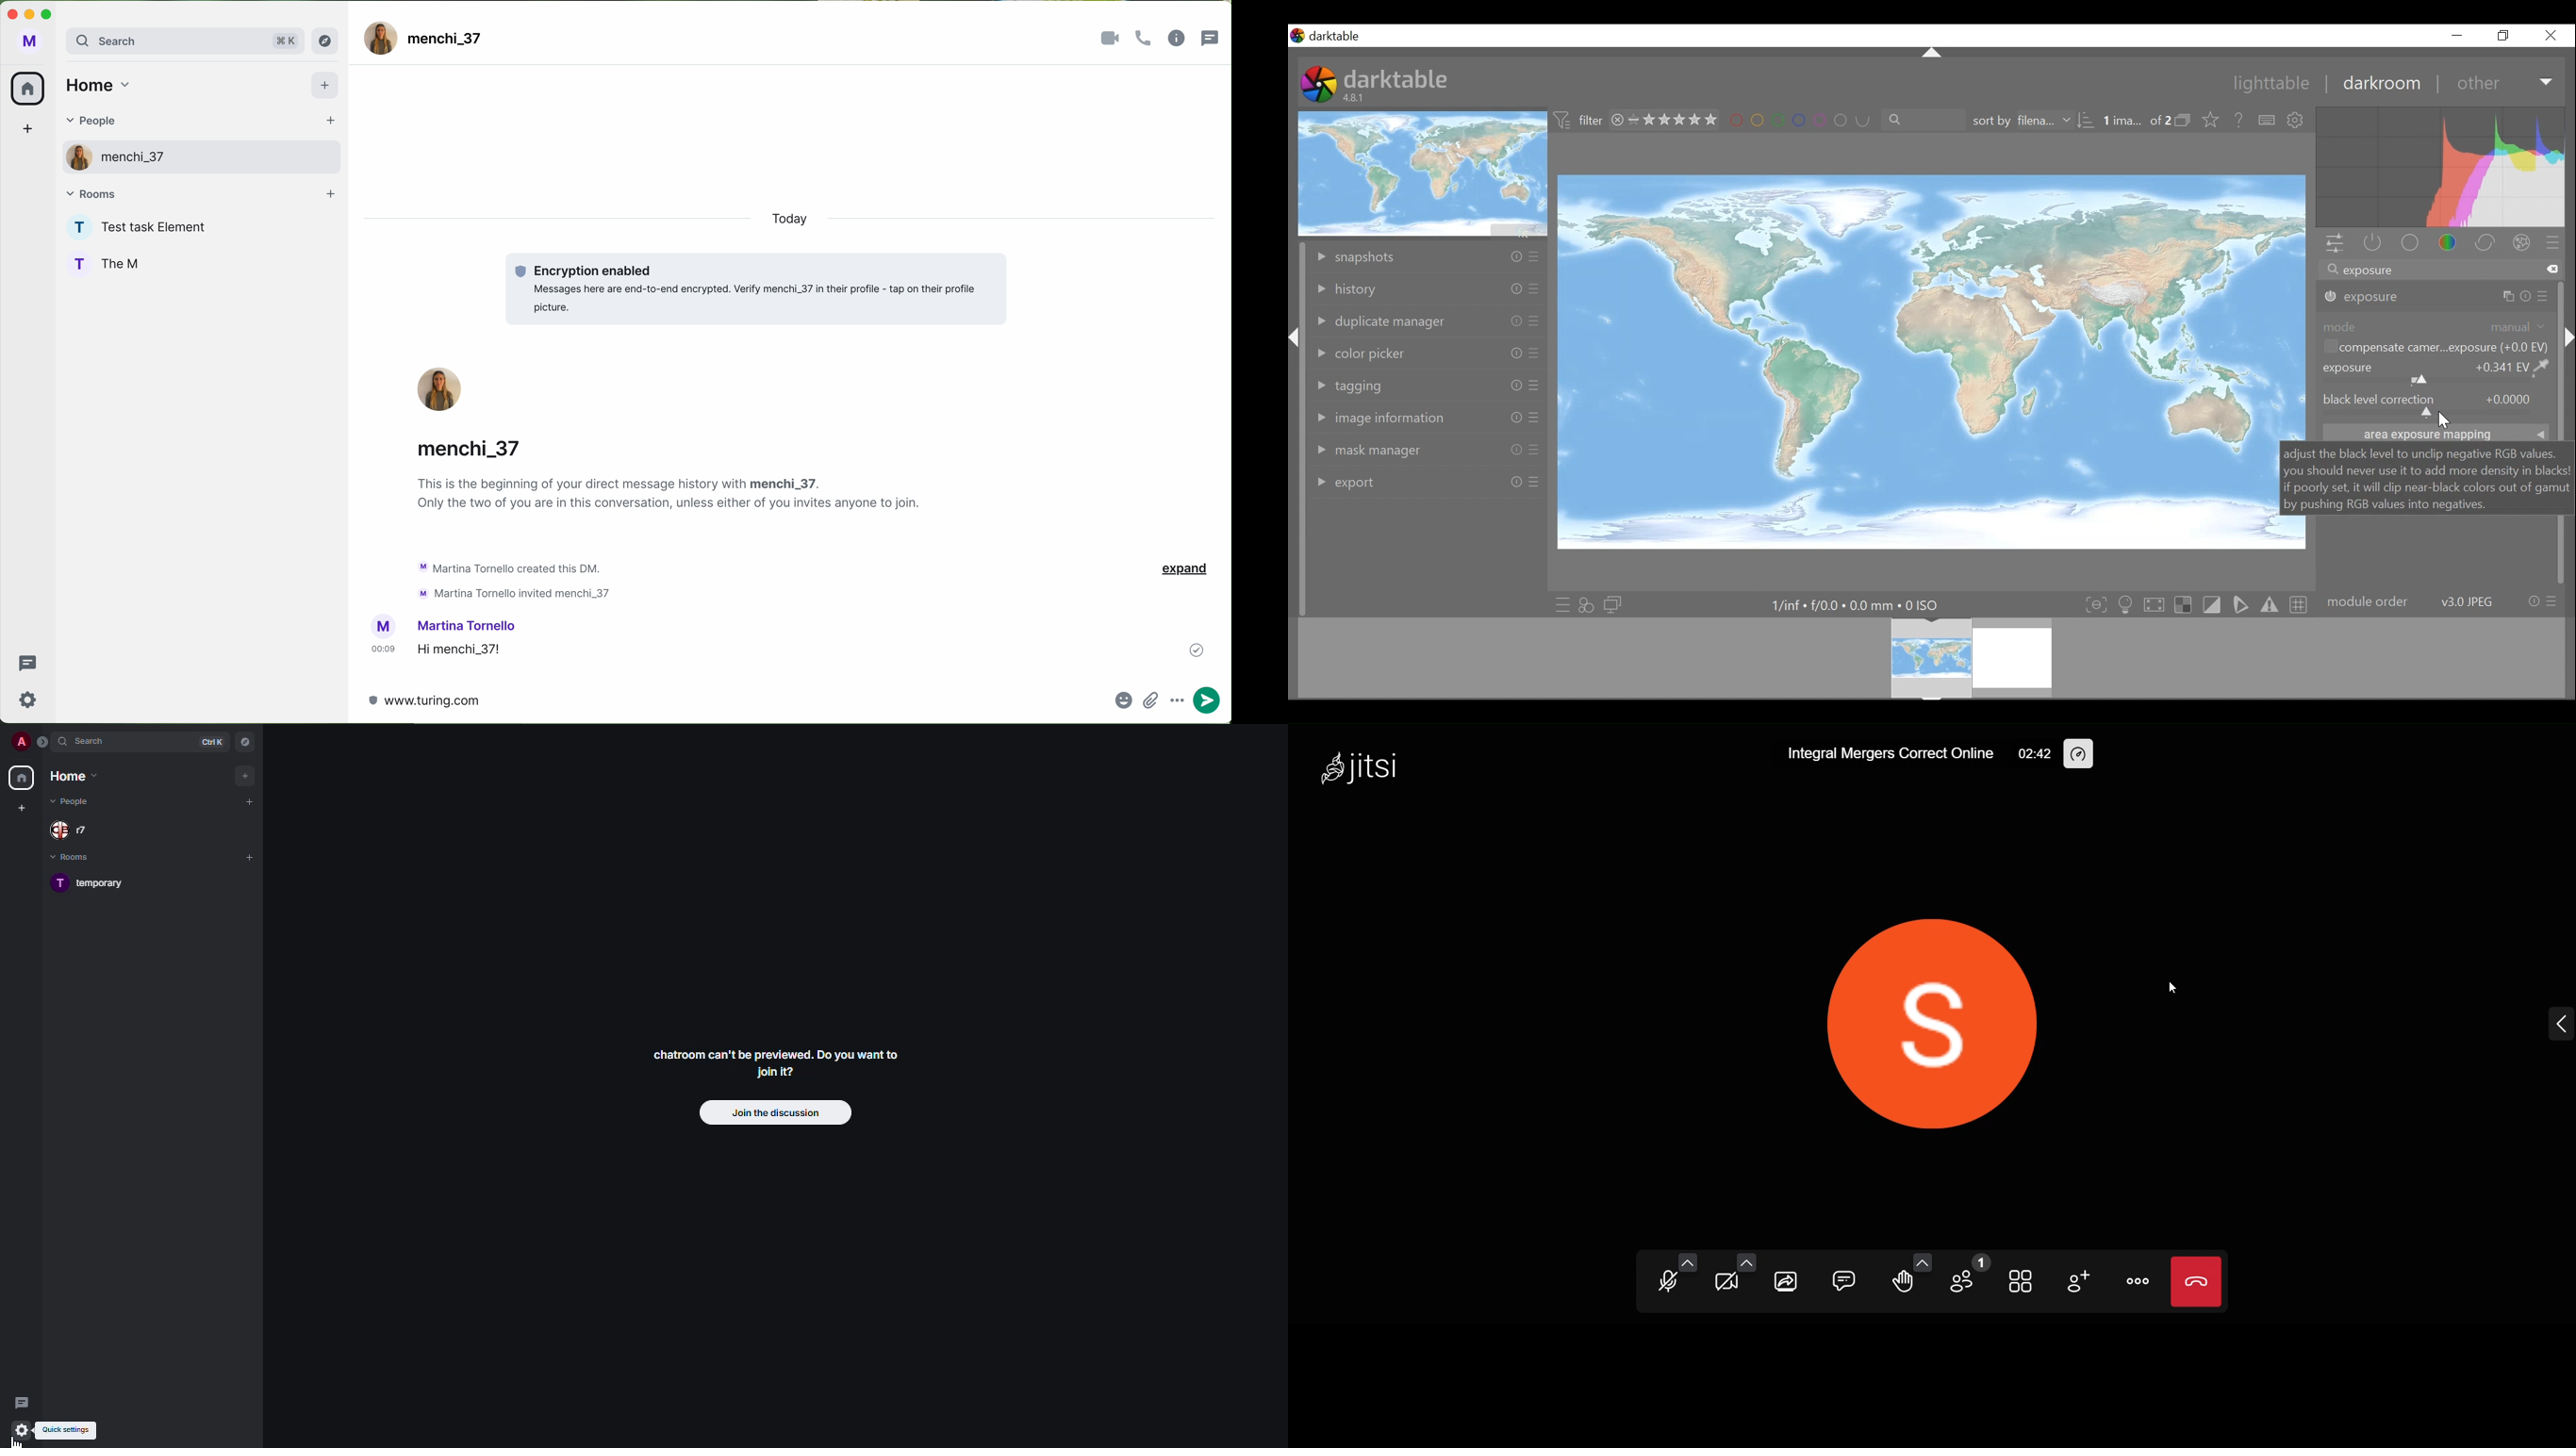 The image size is (2576, 1456). What do you see at coordinates (2504, 81) in the screenshot?
I see `Other` at bounding box center [2504, 81].